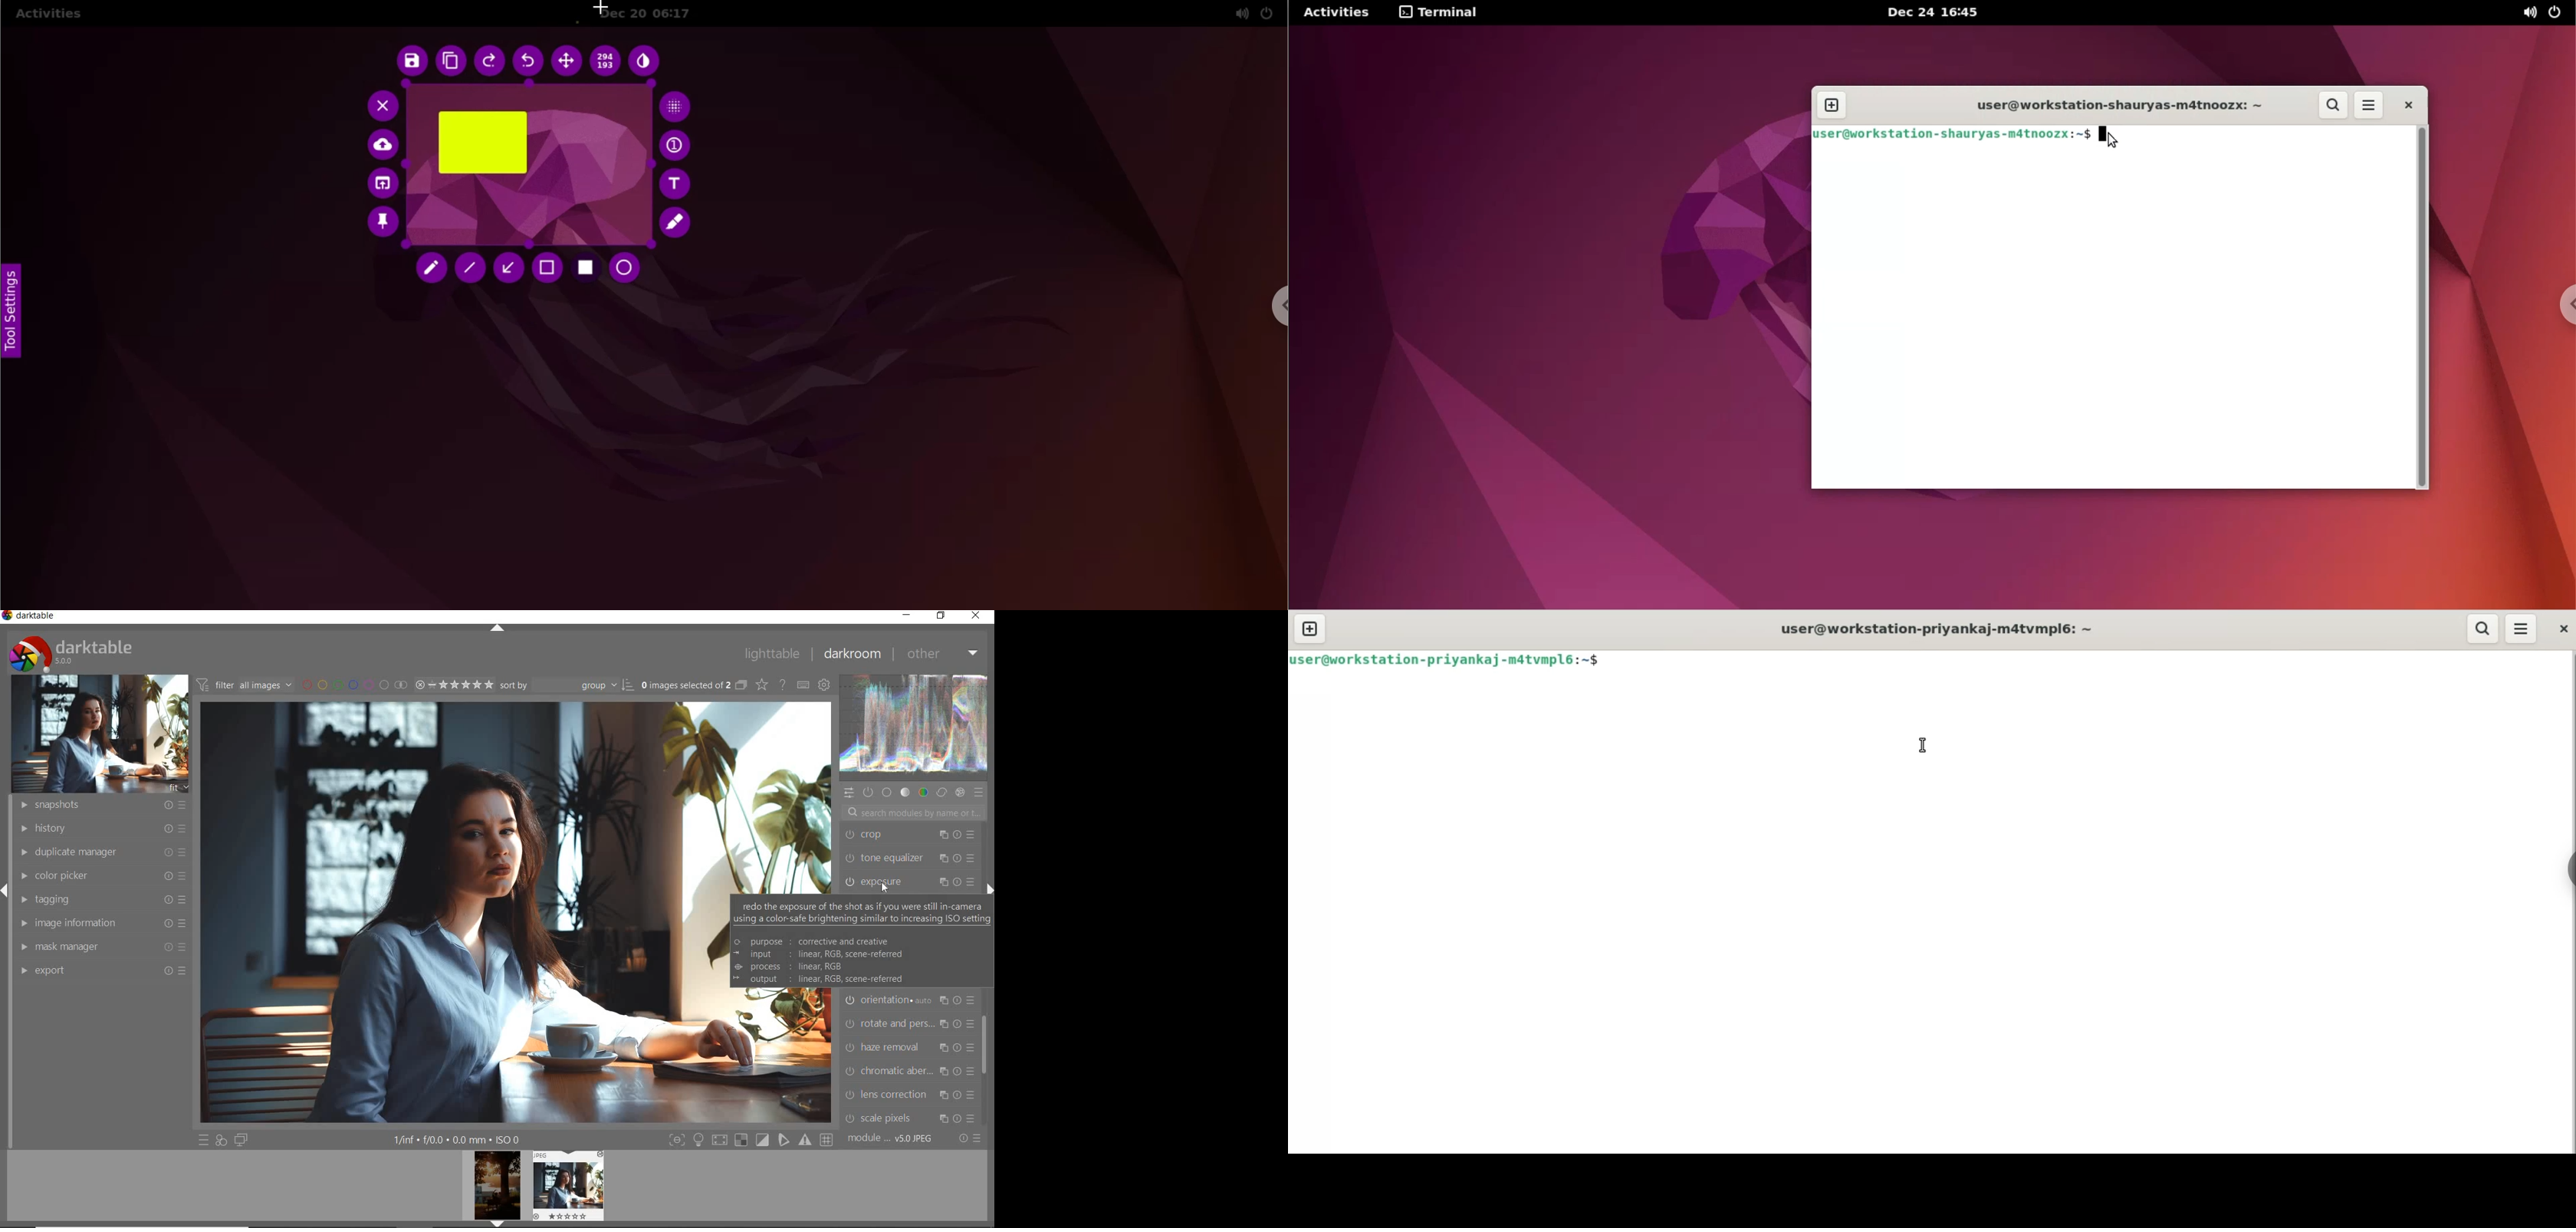  What do you see at coordinates (761, 684) in the screenshot?
I see `CHANGE TYPE OF OVERRELAY` at bounding box center [761, 684].